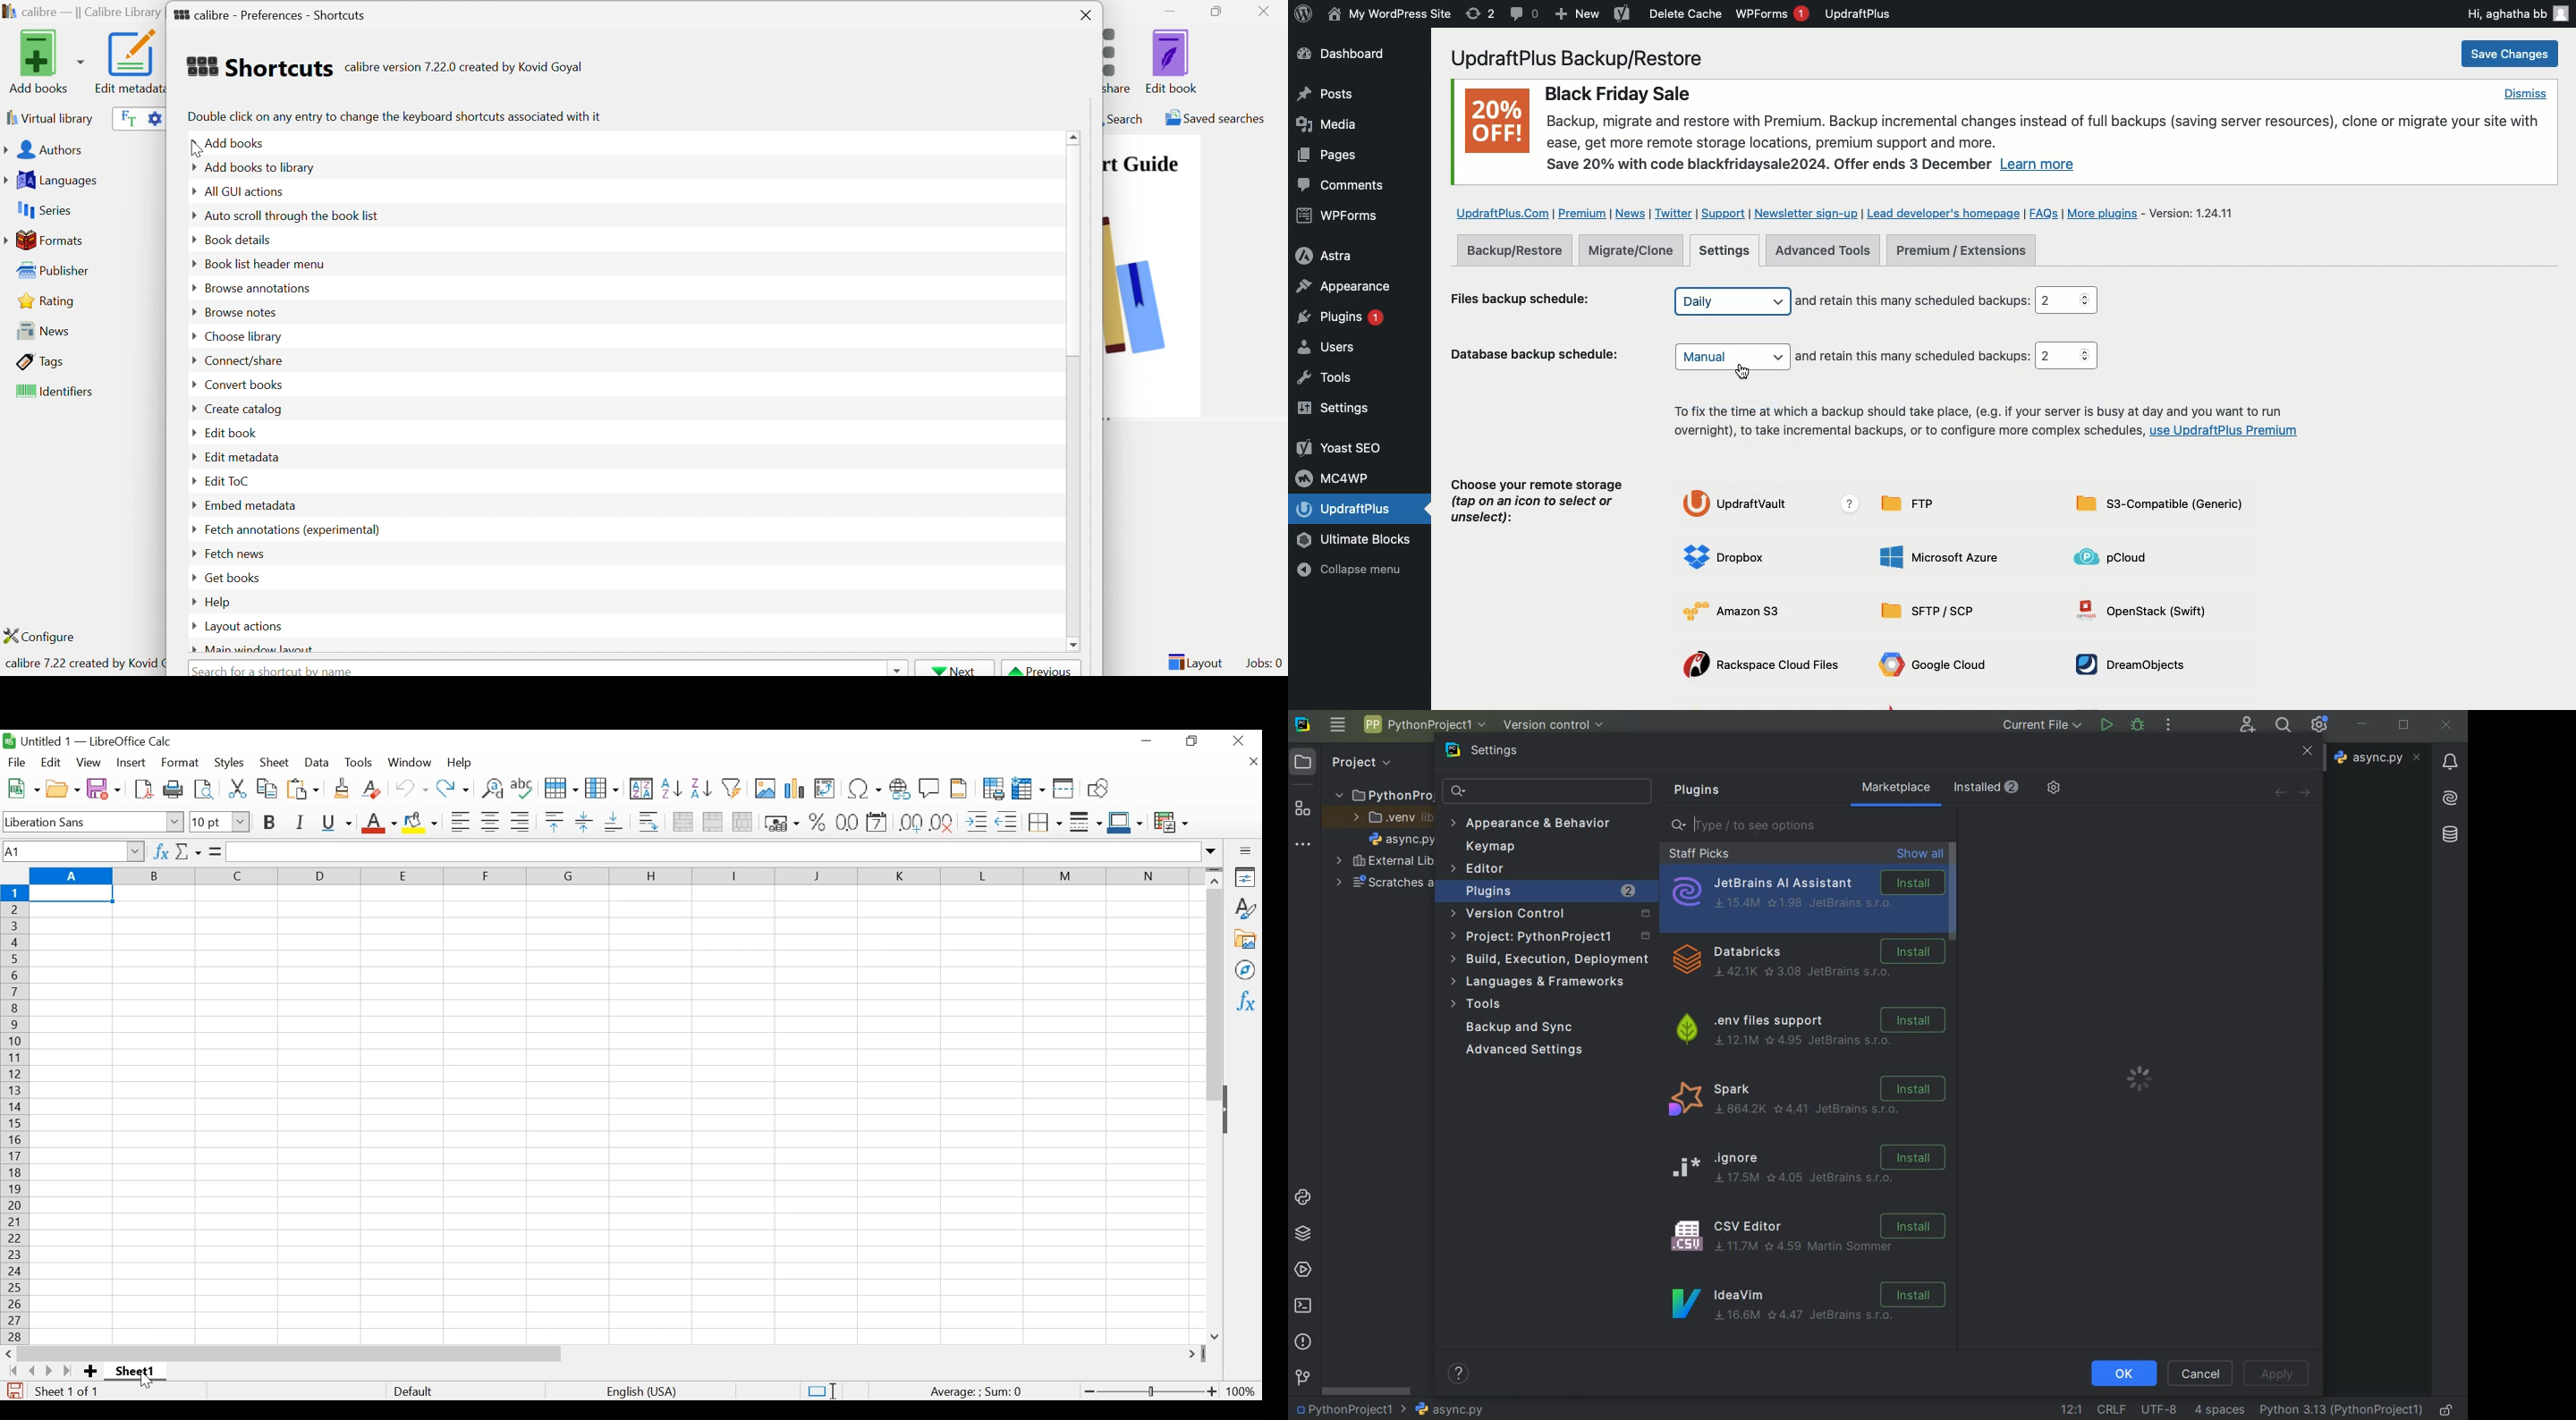 This screenshot has height=1428, width=2576. Describe the element at coordinates (763, 789) in the screenshot. I see `Insert Image` at that location.